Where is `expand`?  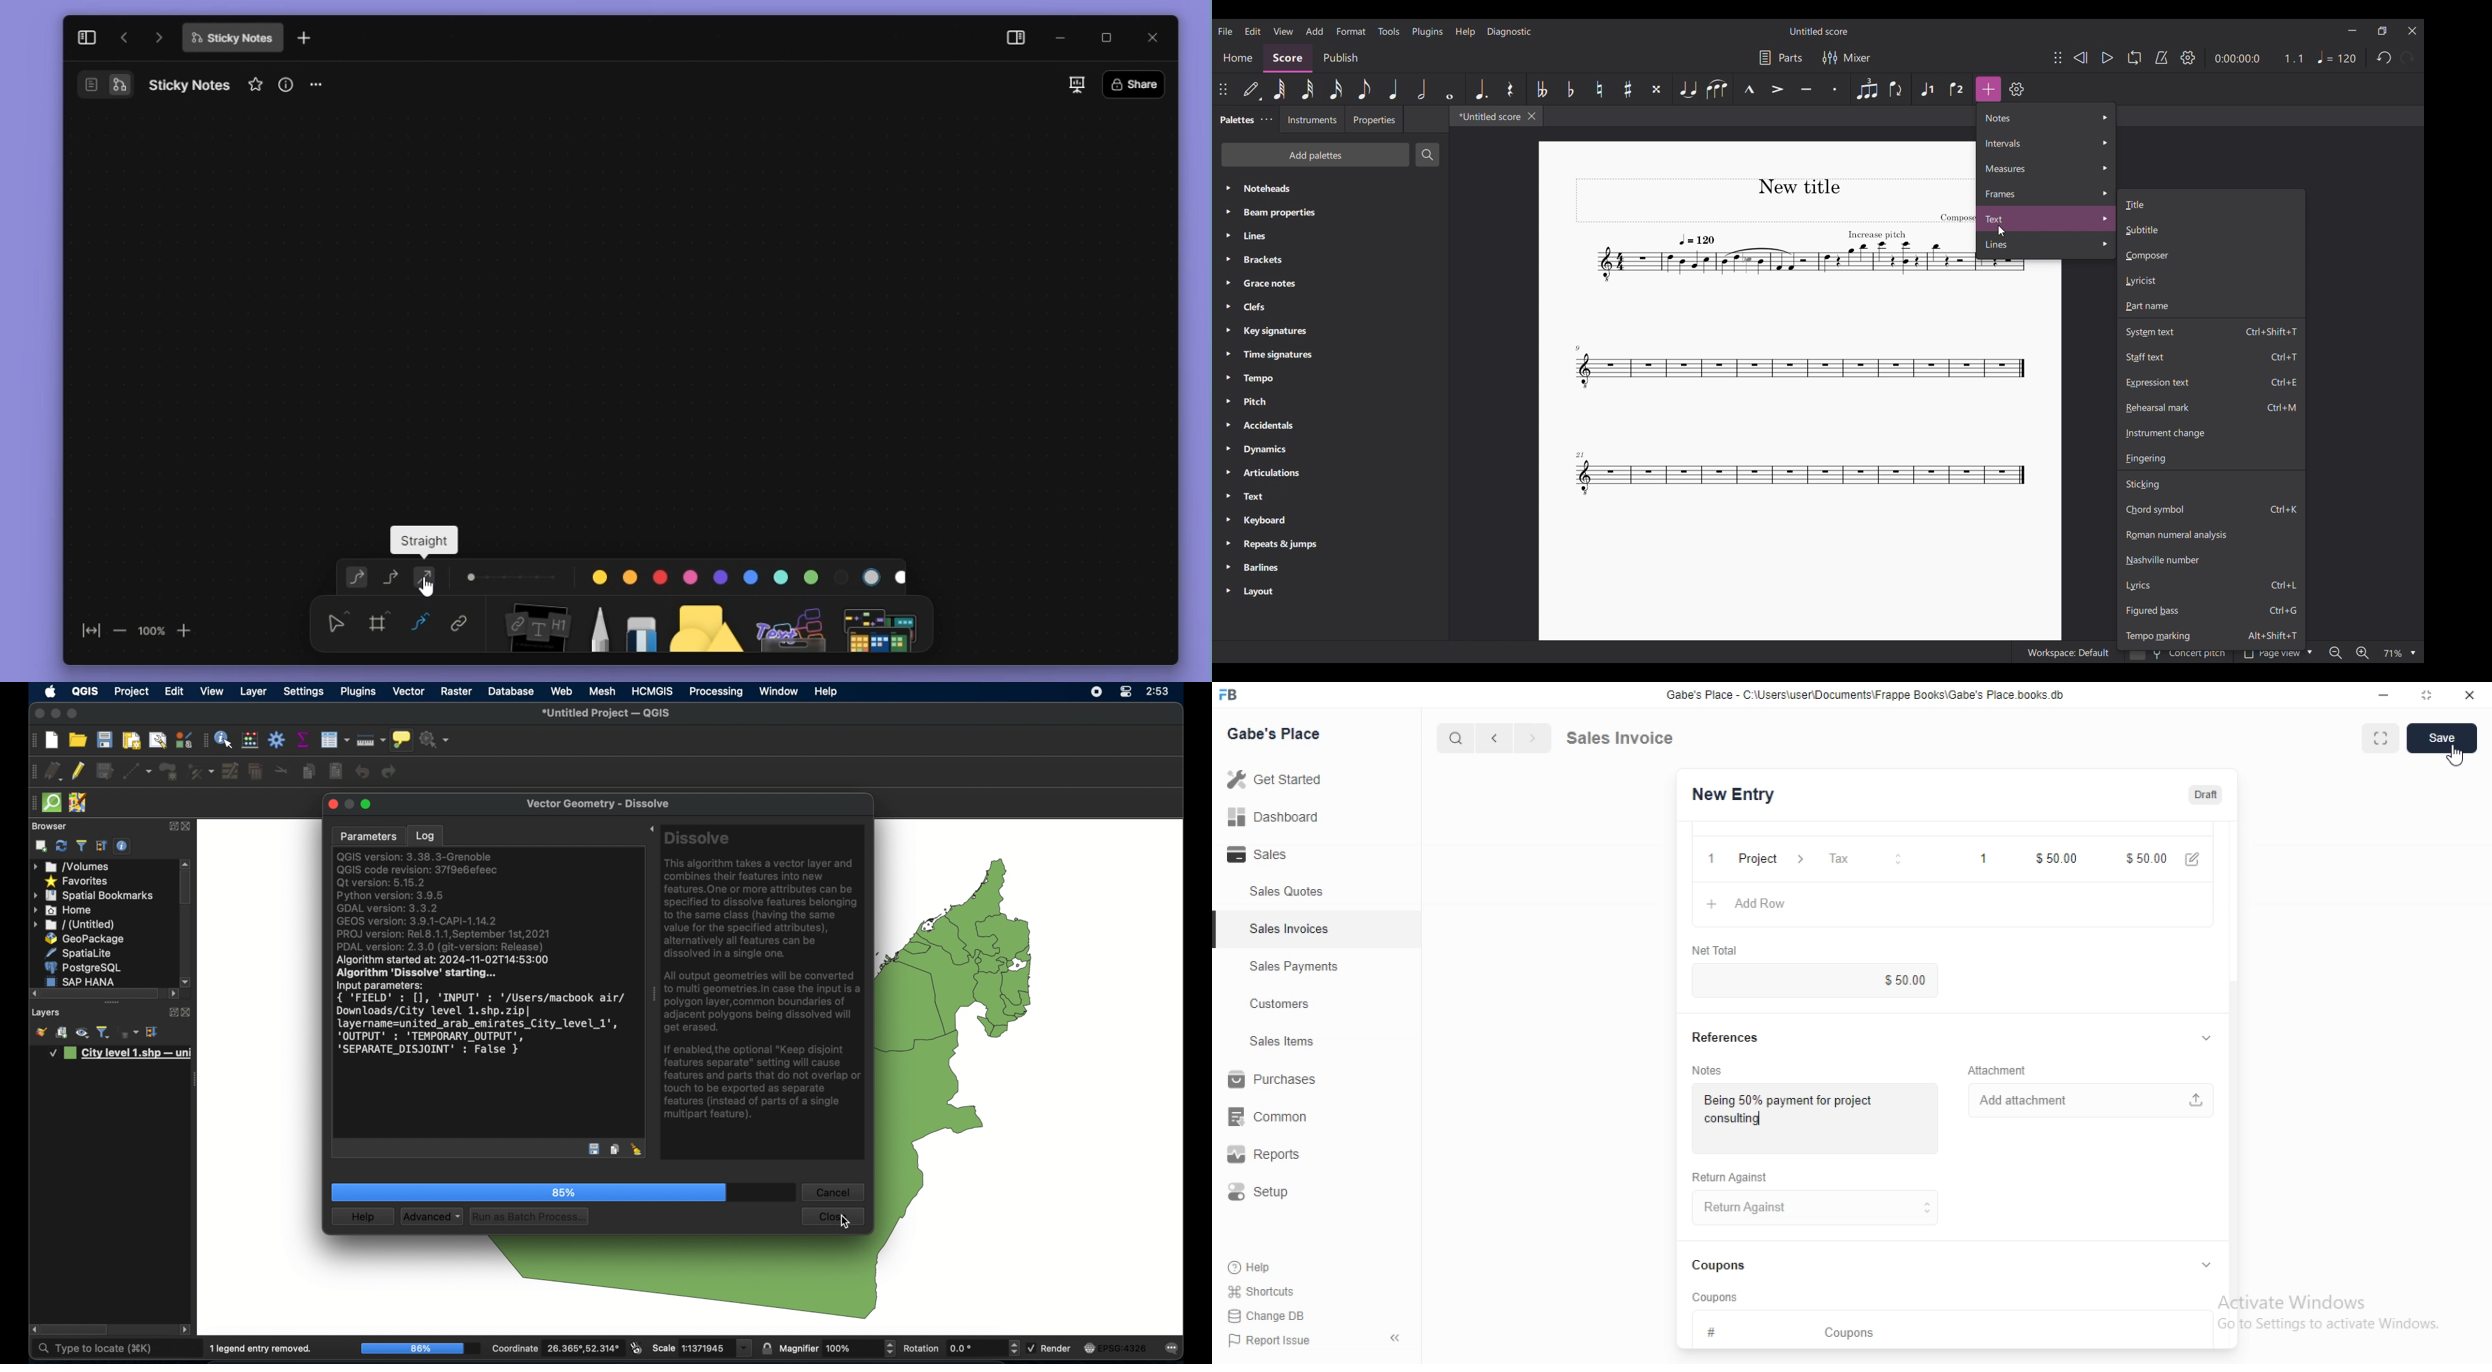
expand is located at coordinates (170, 1011).